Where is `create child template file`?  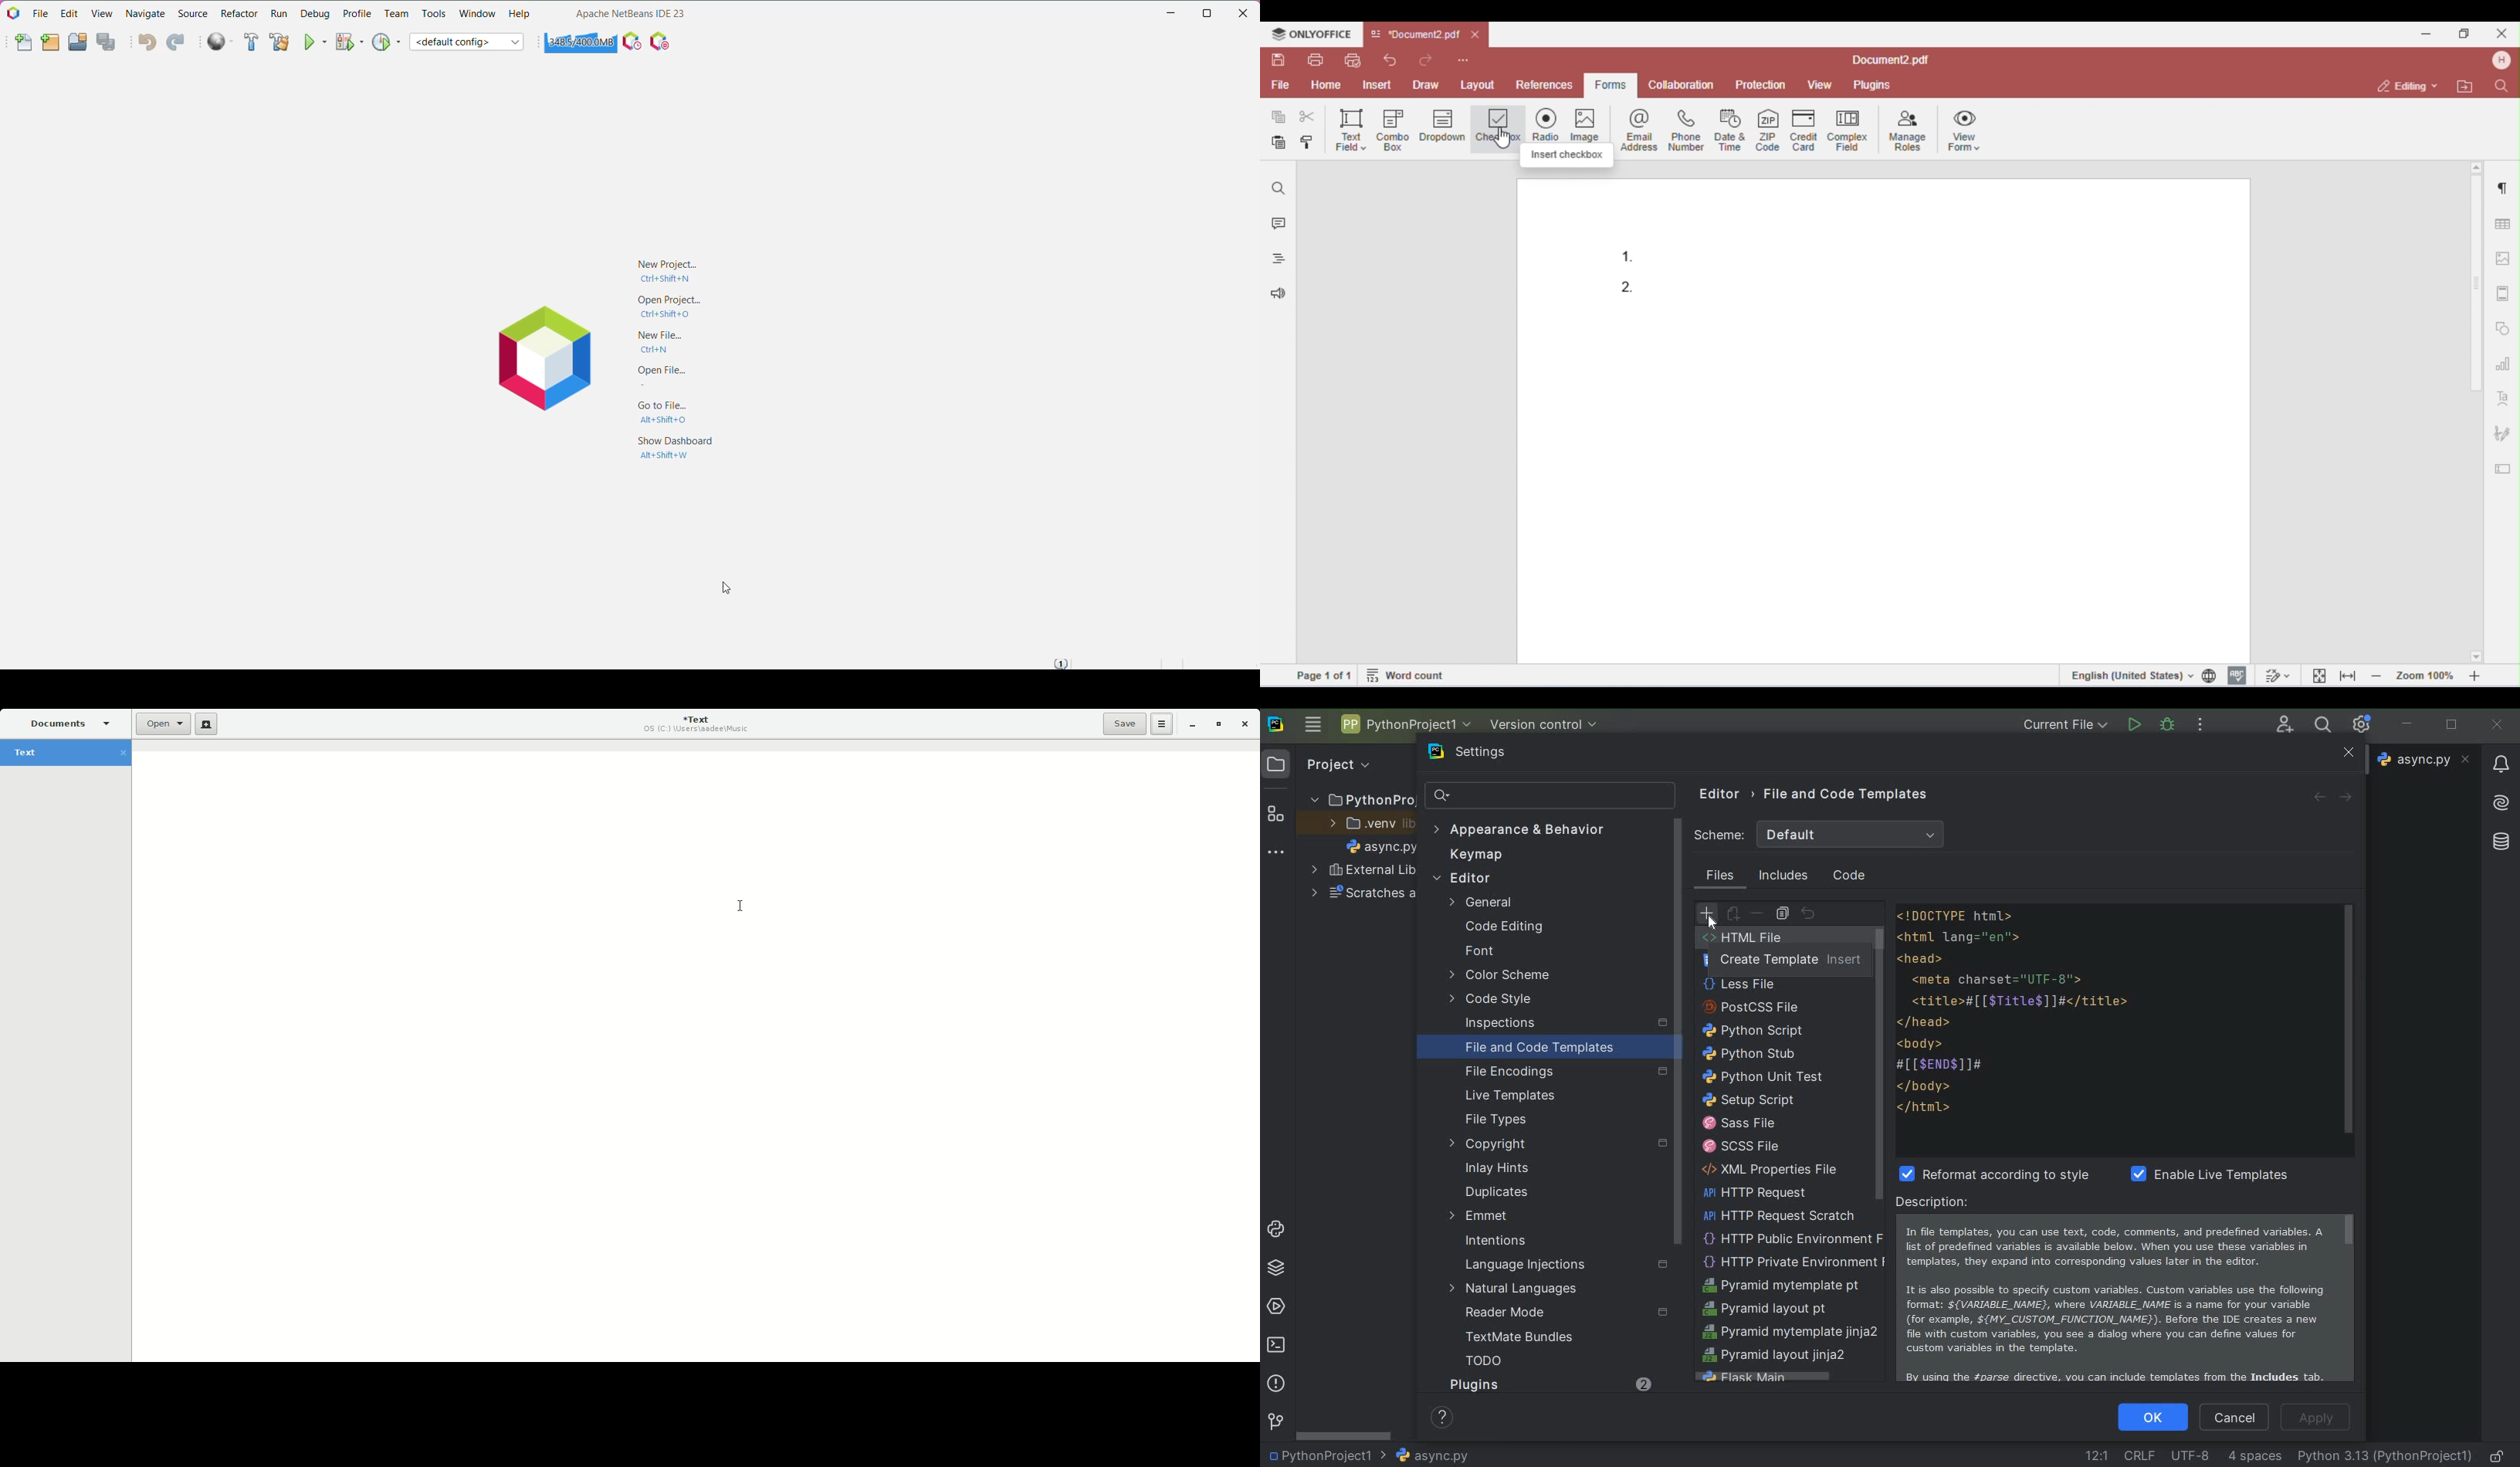
create child template file is located at coordinates (1733, 913).